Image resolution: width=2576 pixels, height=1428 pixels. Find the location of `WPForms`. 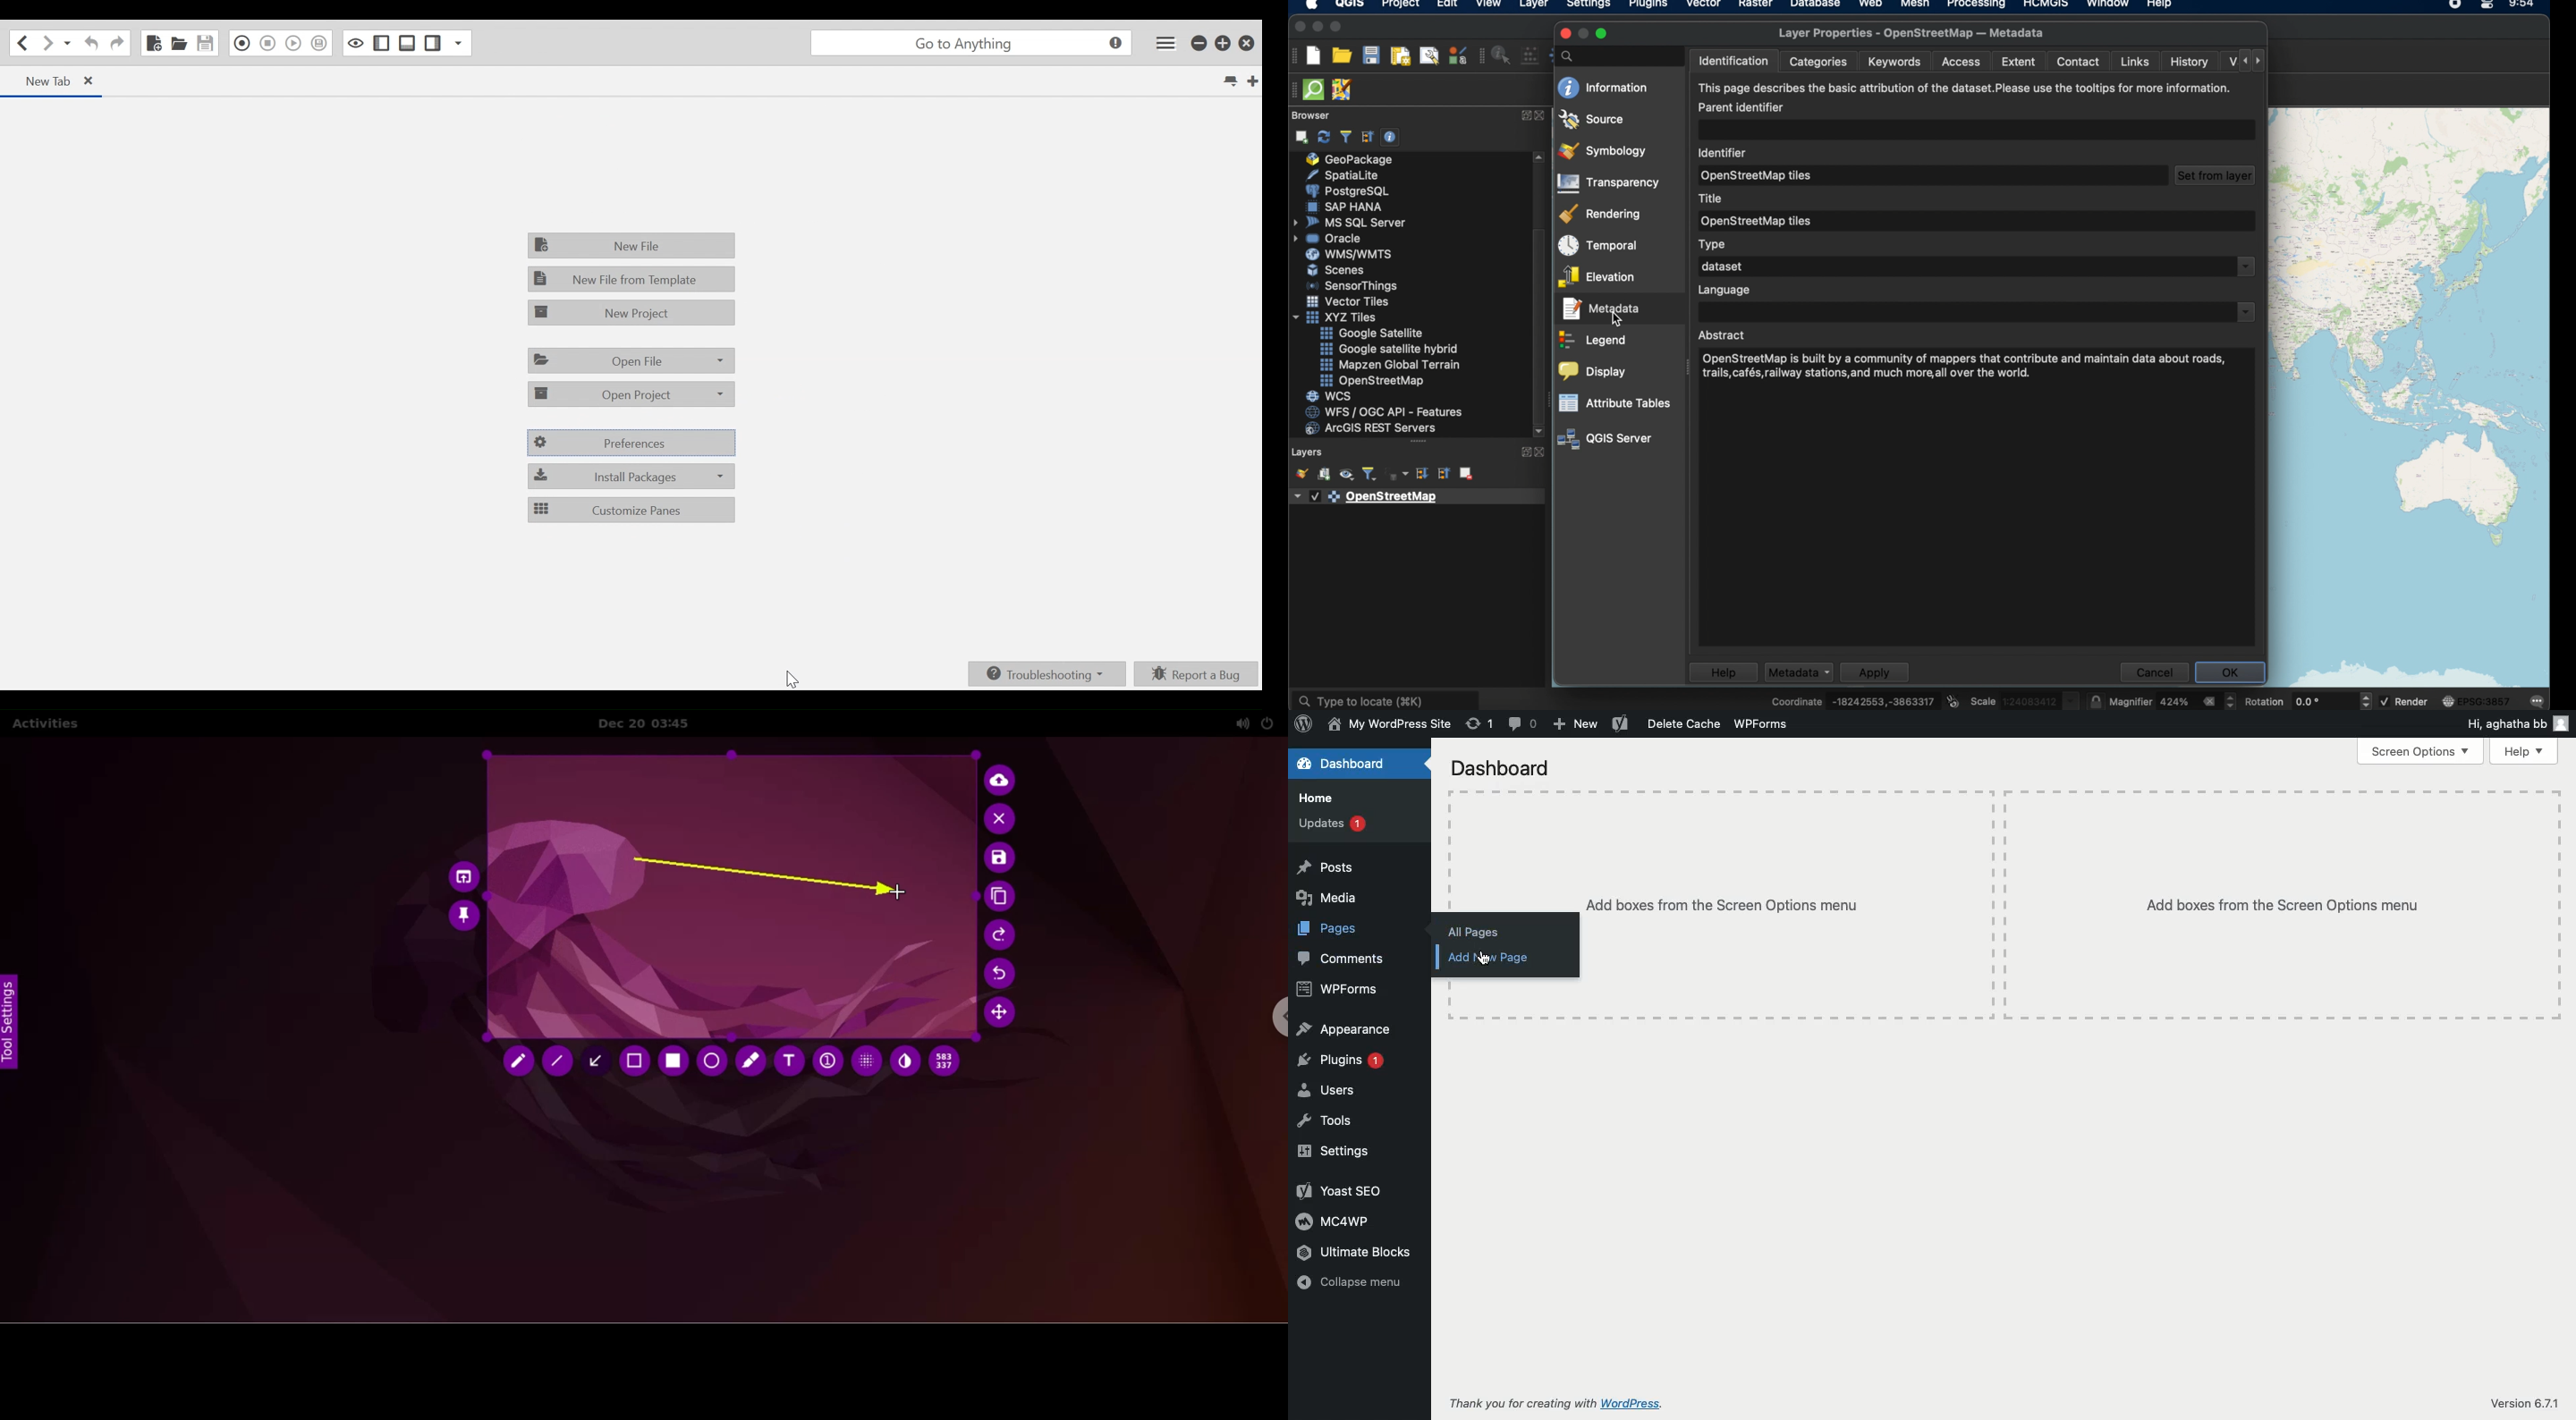

WPForms is located at coordinates (1335, 991).